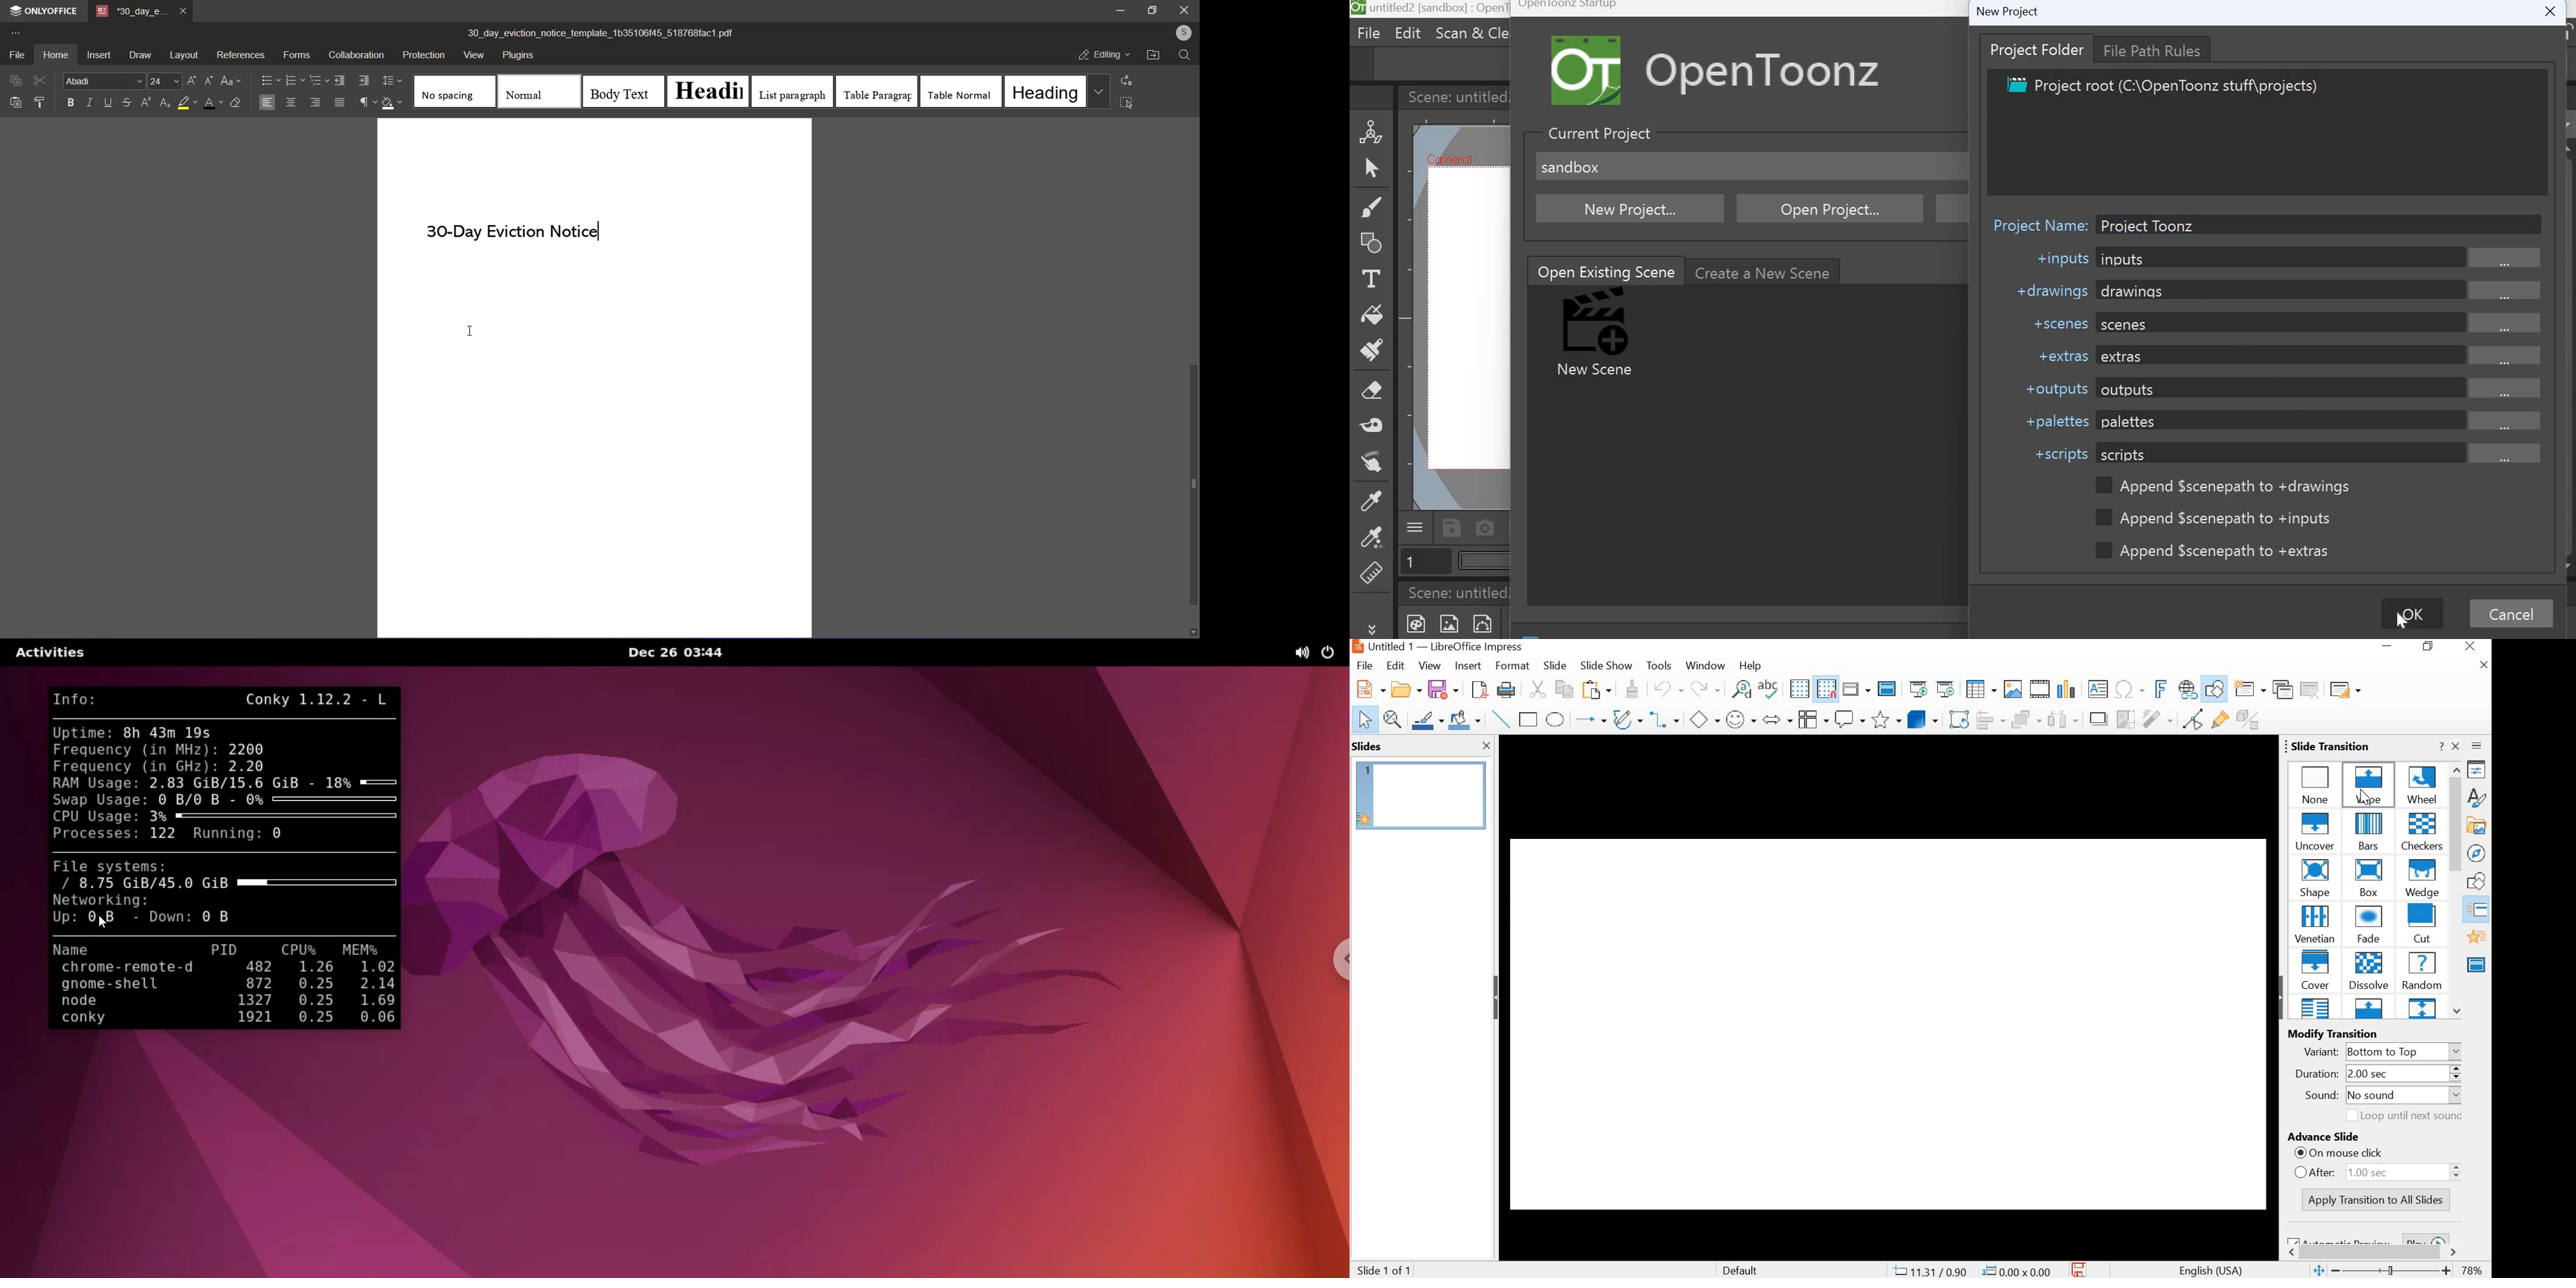 The height and width of the screenshot is (1288, 2576). I want to click on CLOSE DOCUMENT, so click(2482, 663).